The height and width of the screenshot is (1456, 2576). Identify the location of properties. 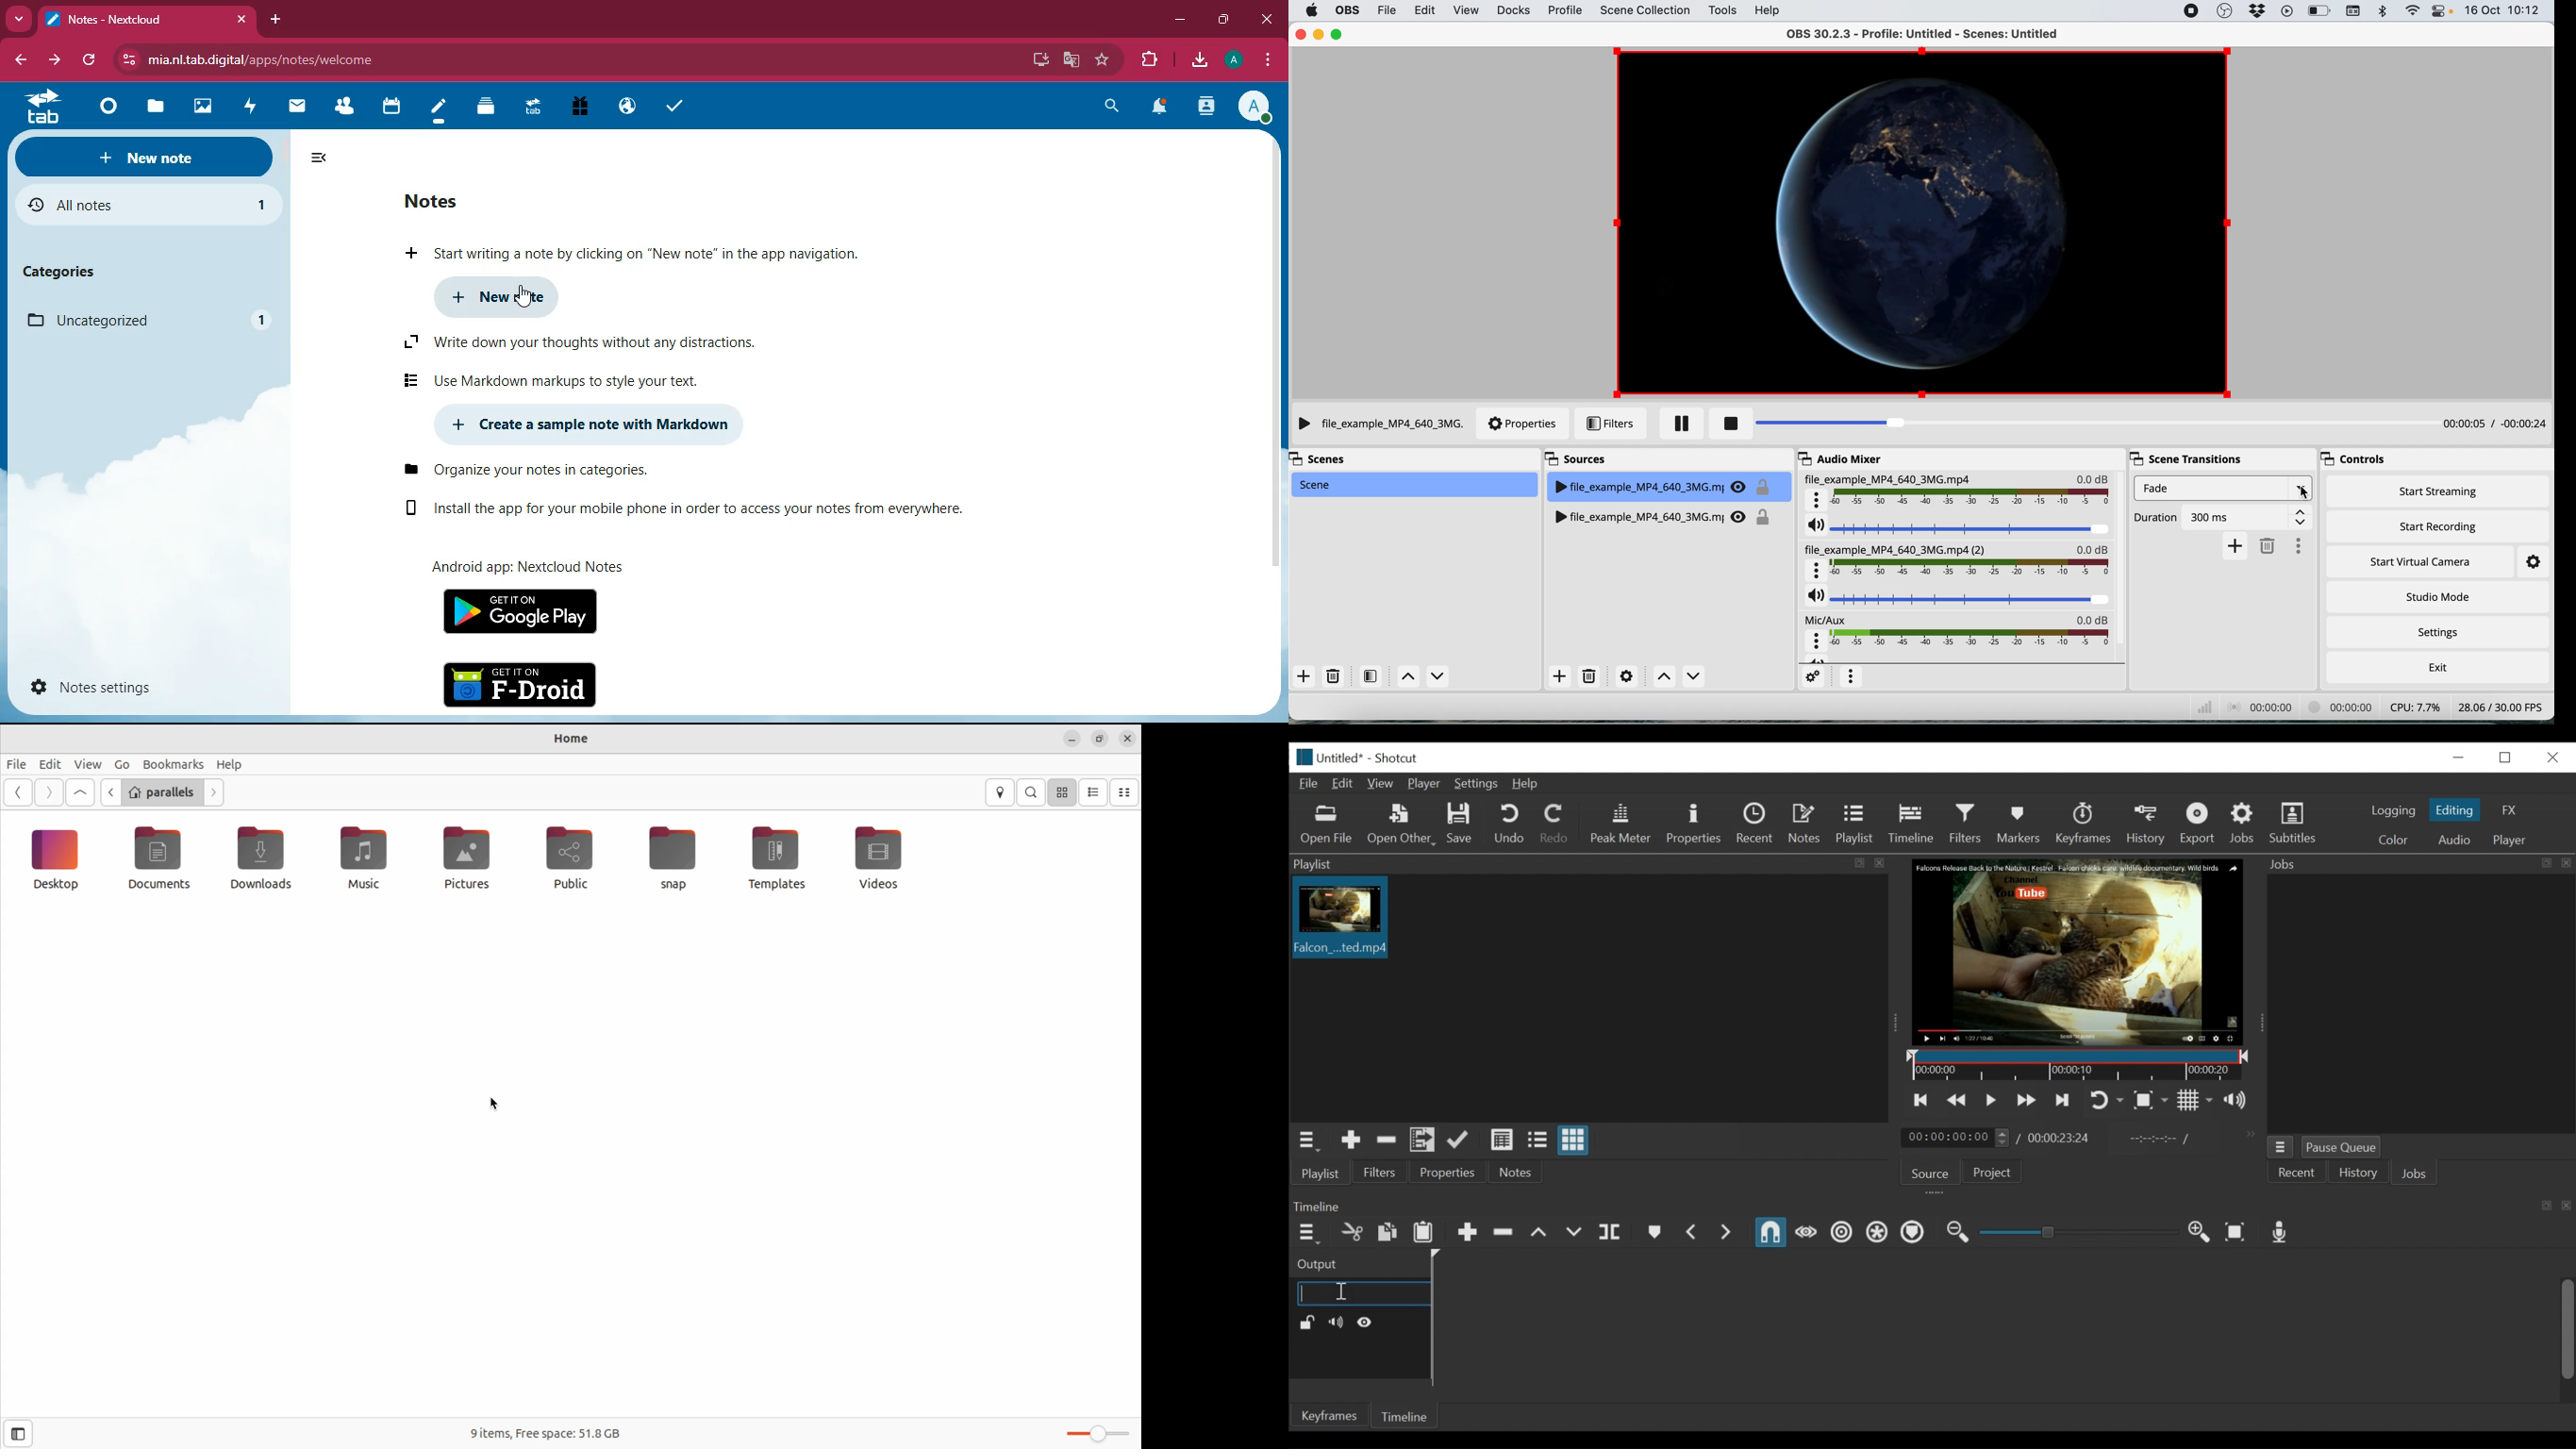
(1525, 427).